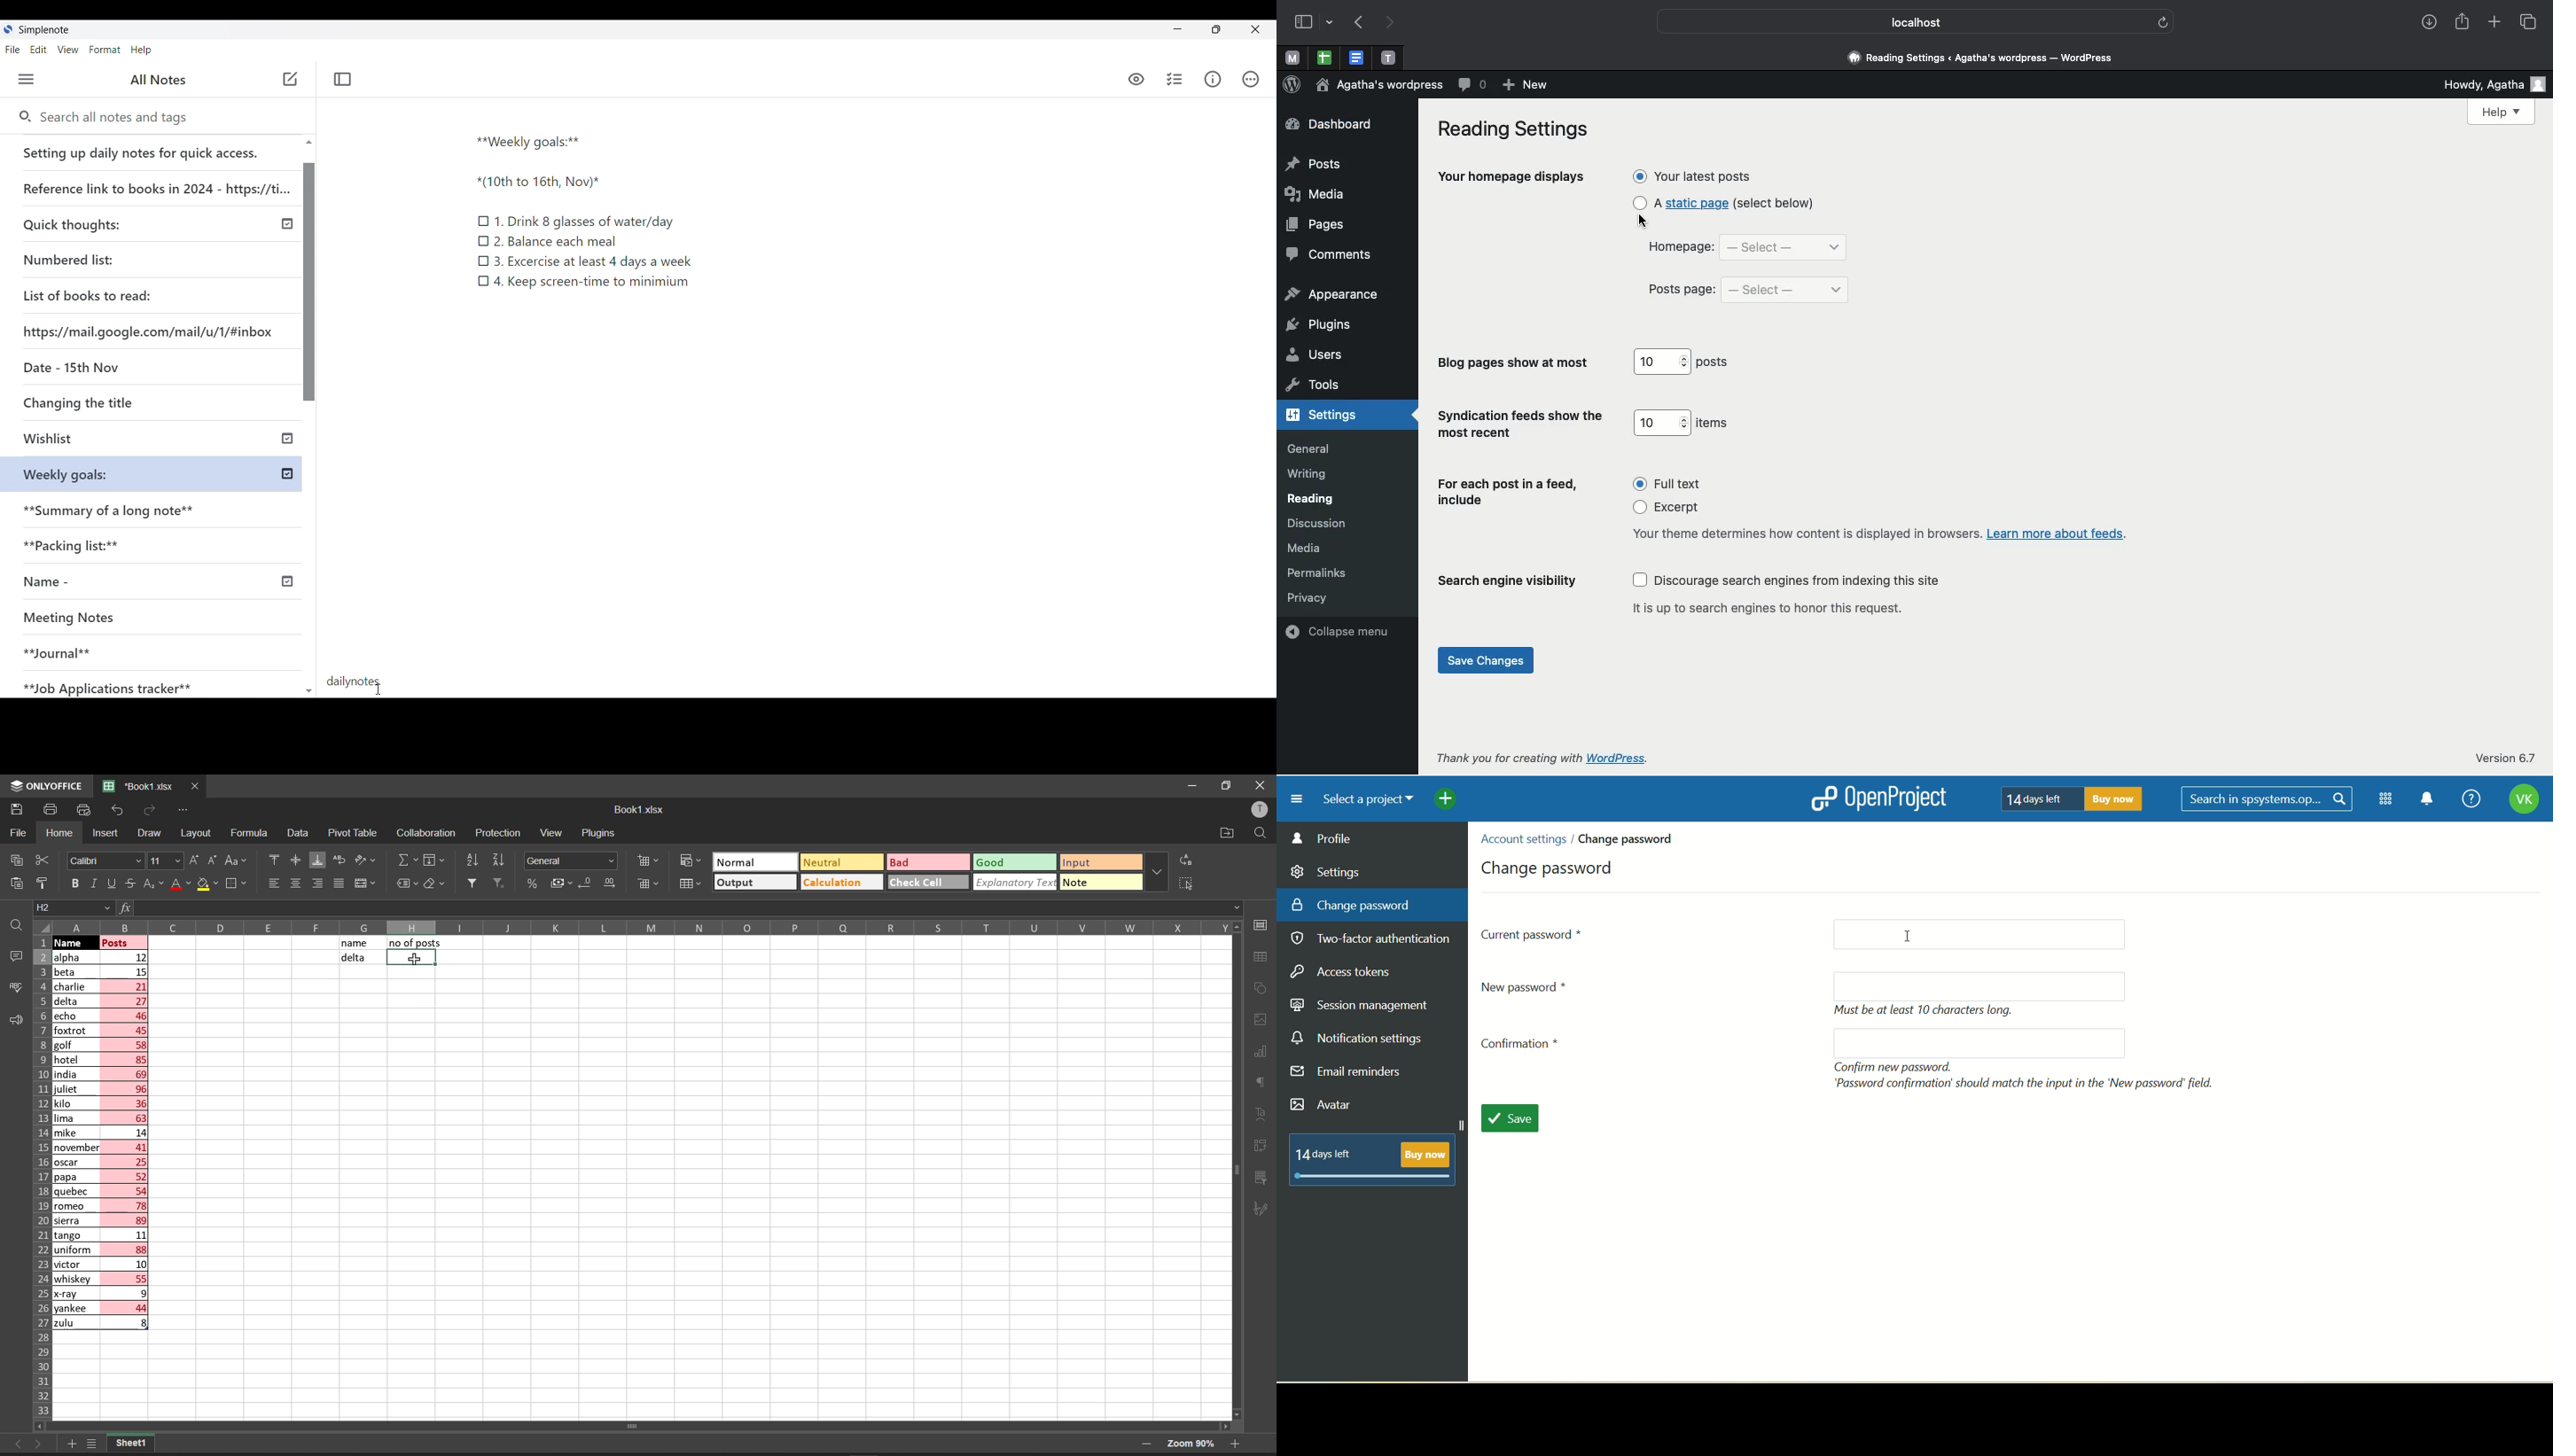 The image size is (2576, 1456). Describe the element at coordinates (2388, 799) in the screenshot. I see `module` at that location.